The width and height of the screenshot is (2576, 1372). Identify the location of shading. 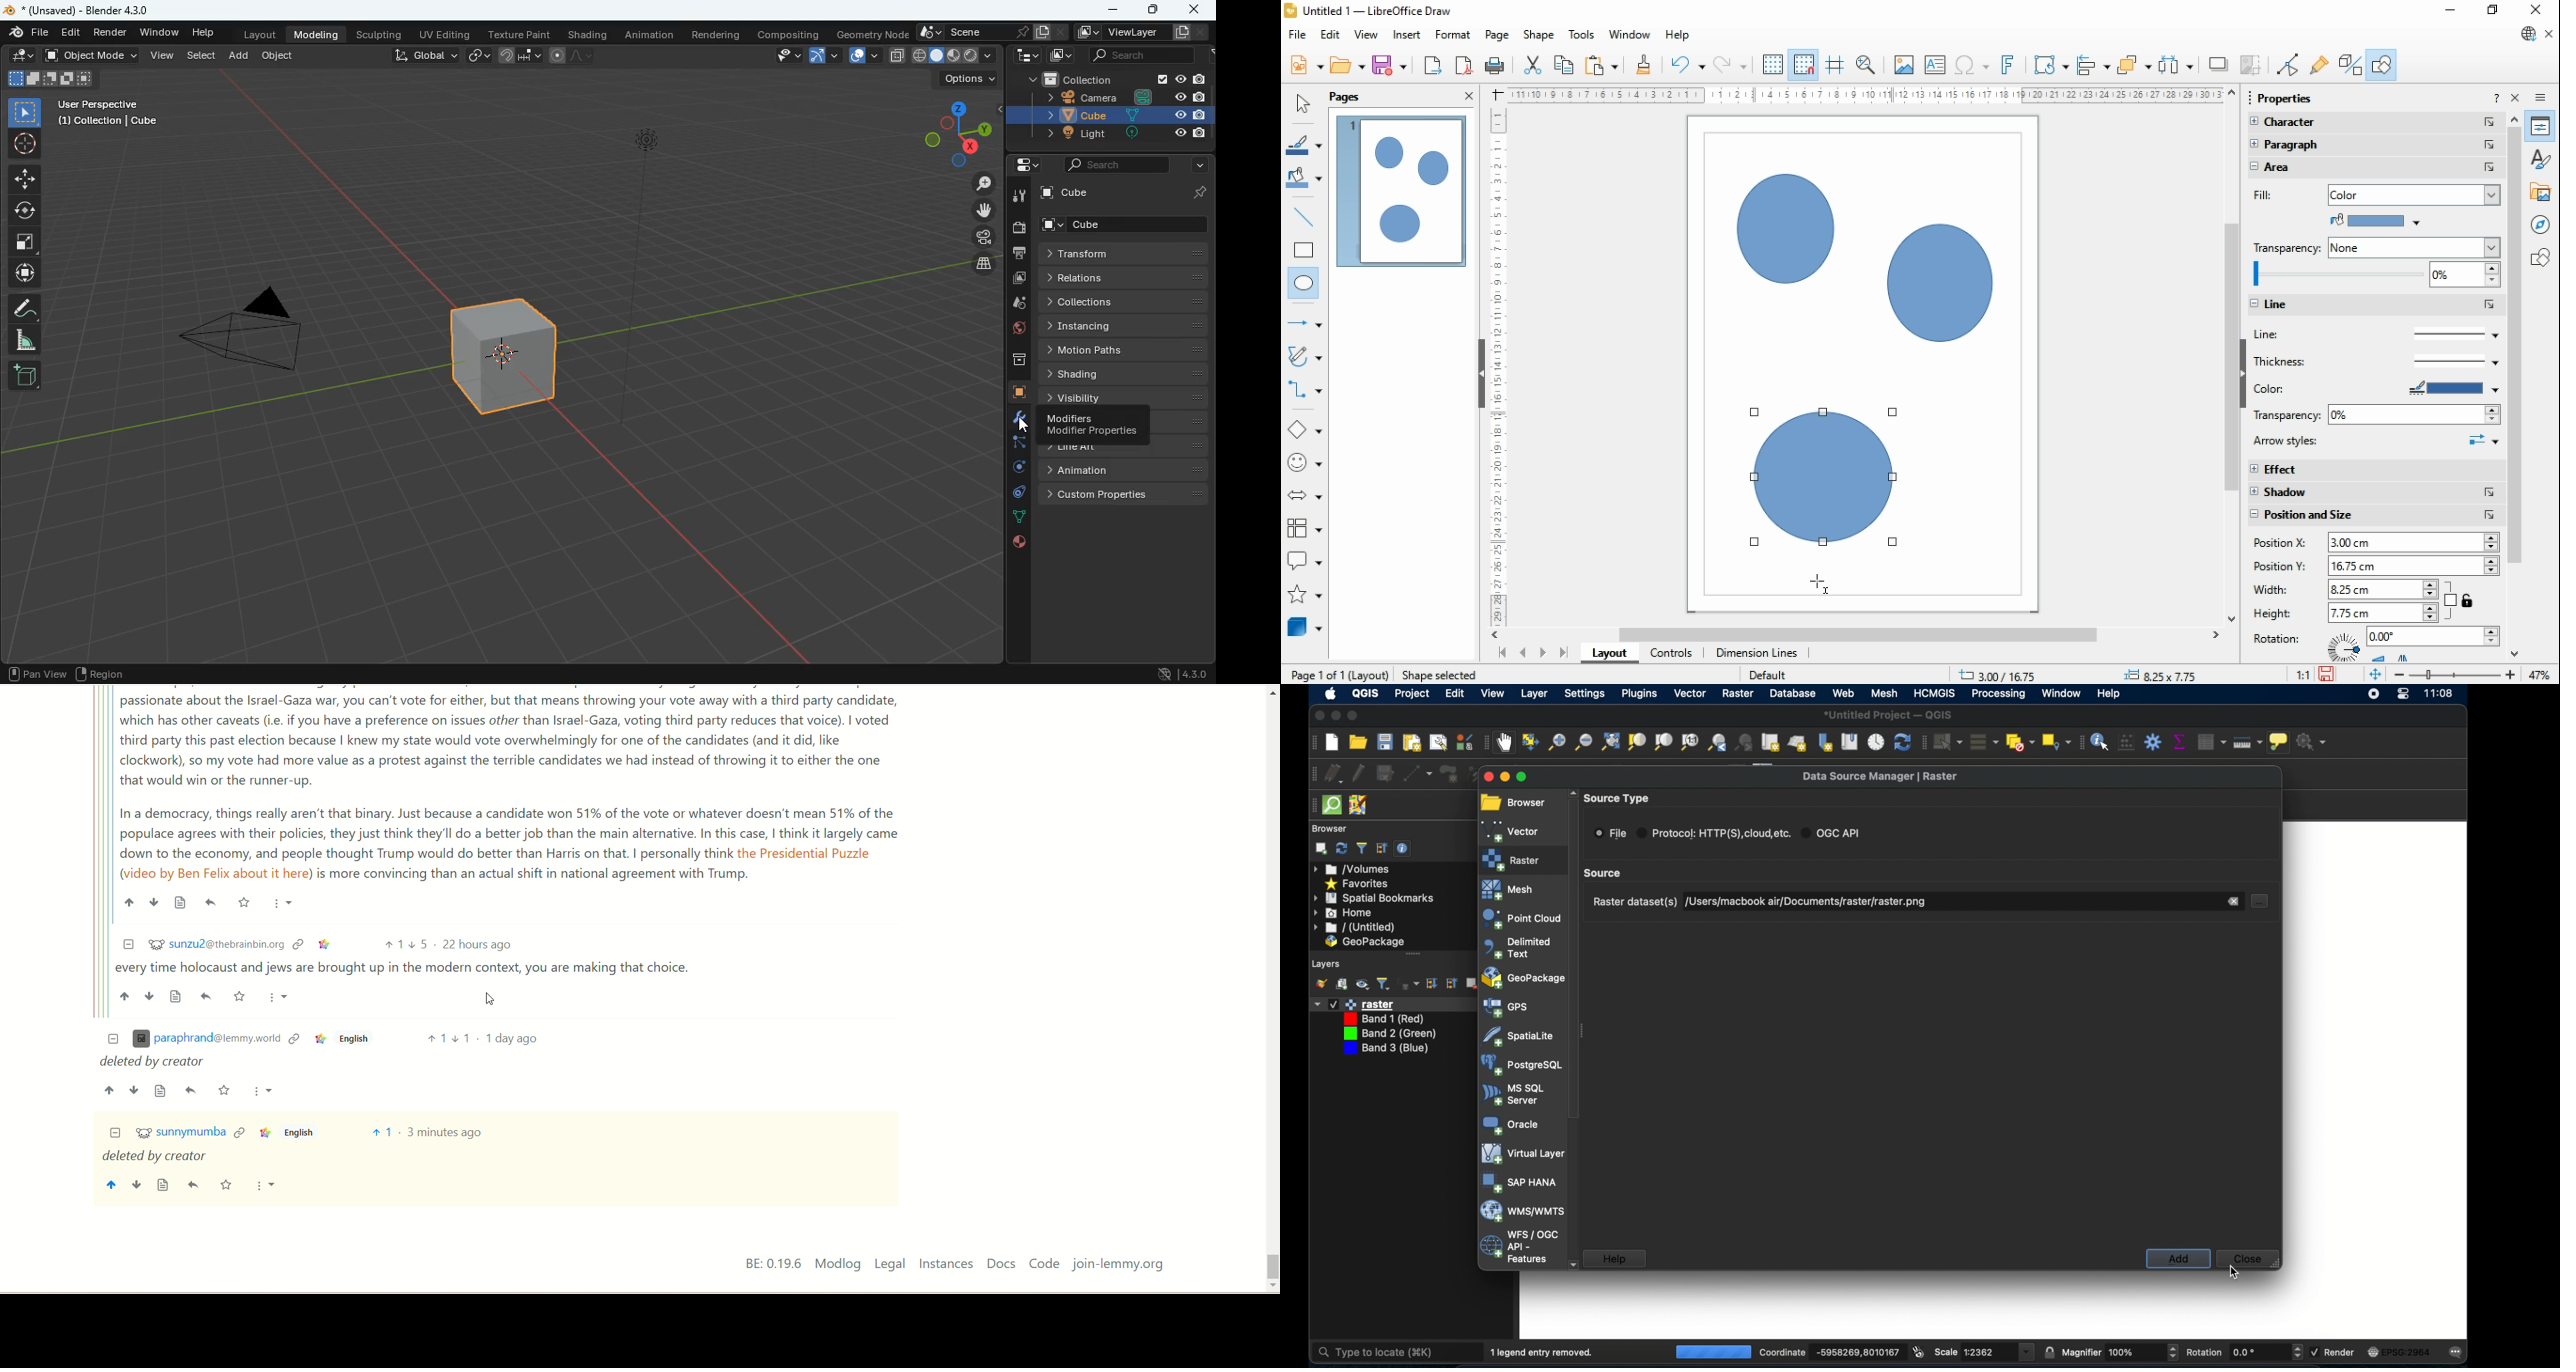
(1123, 373).